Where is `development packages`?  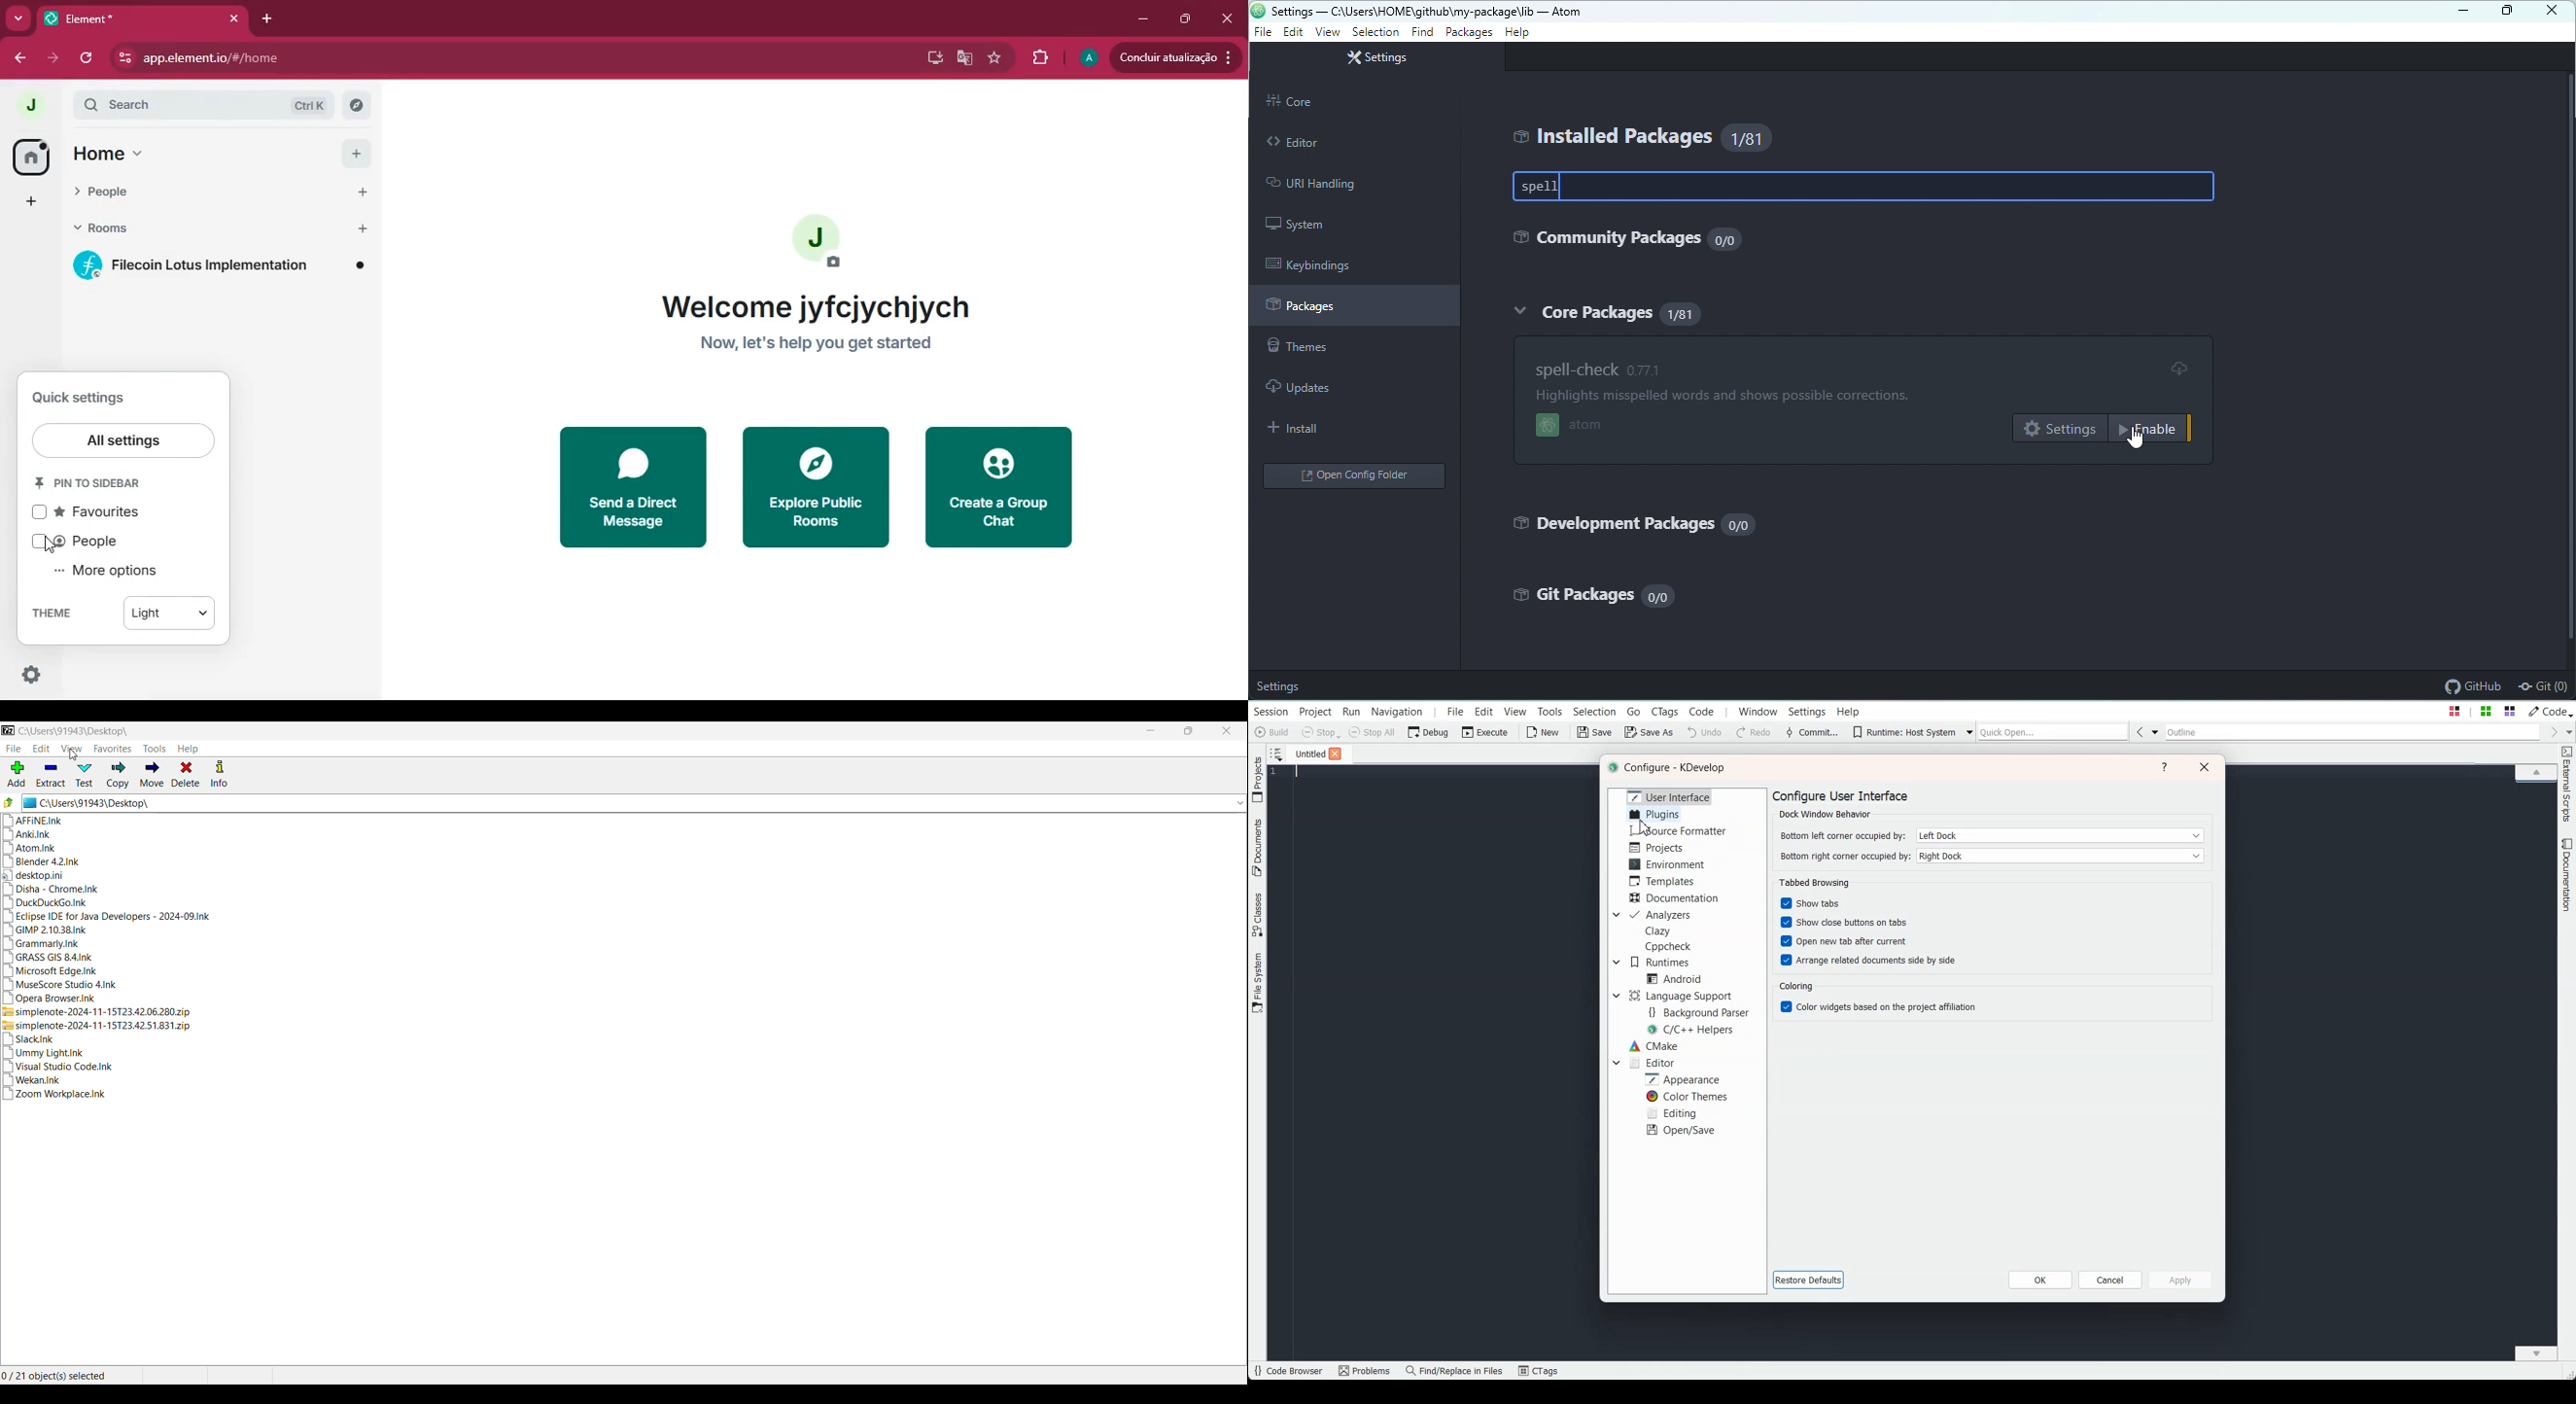
development packages is located at coordinates (1610, 525).